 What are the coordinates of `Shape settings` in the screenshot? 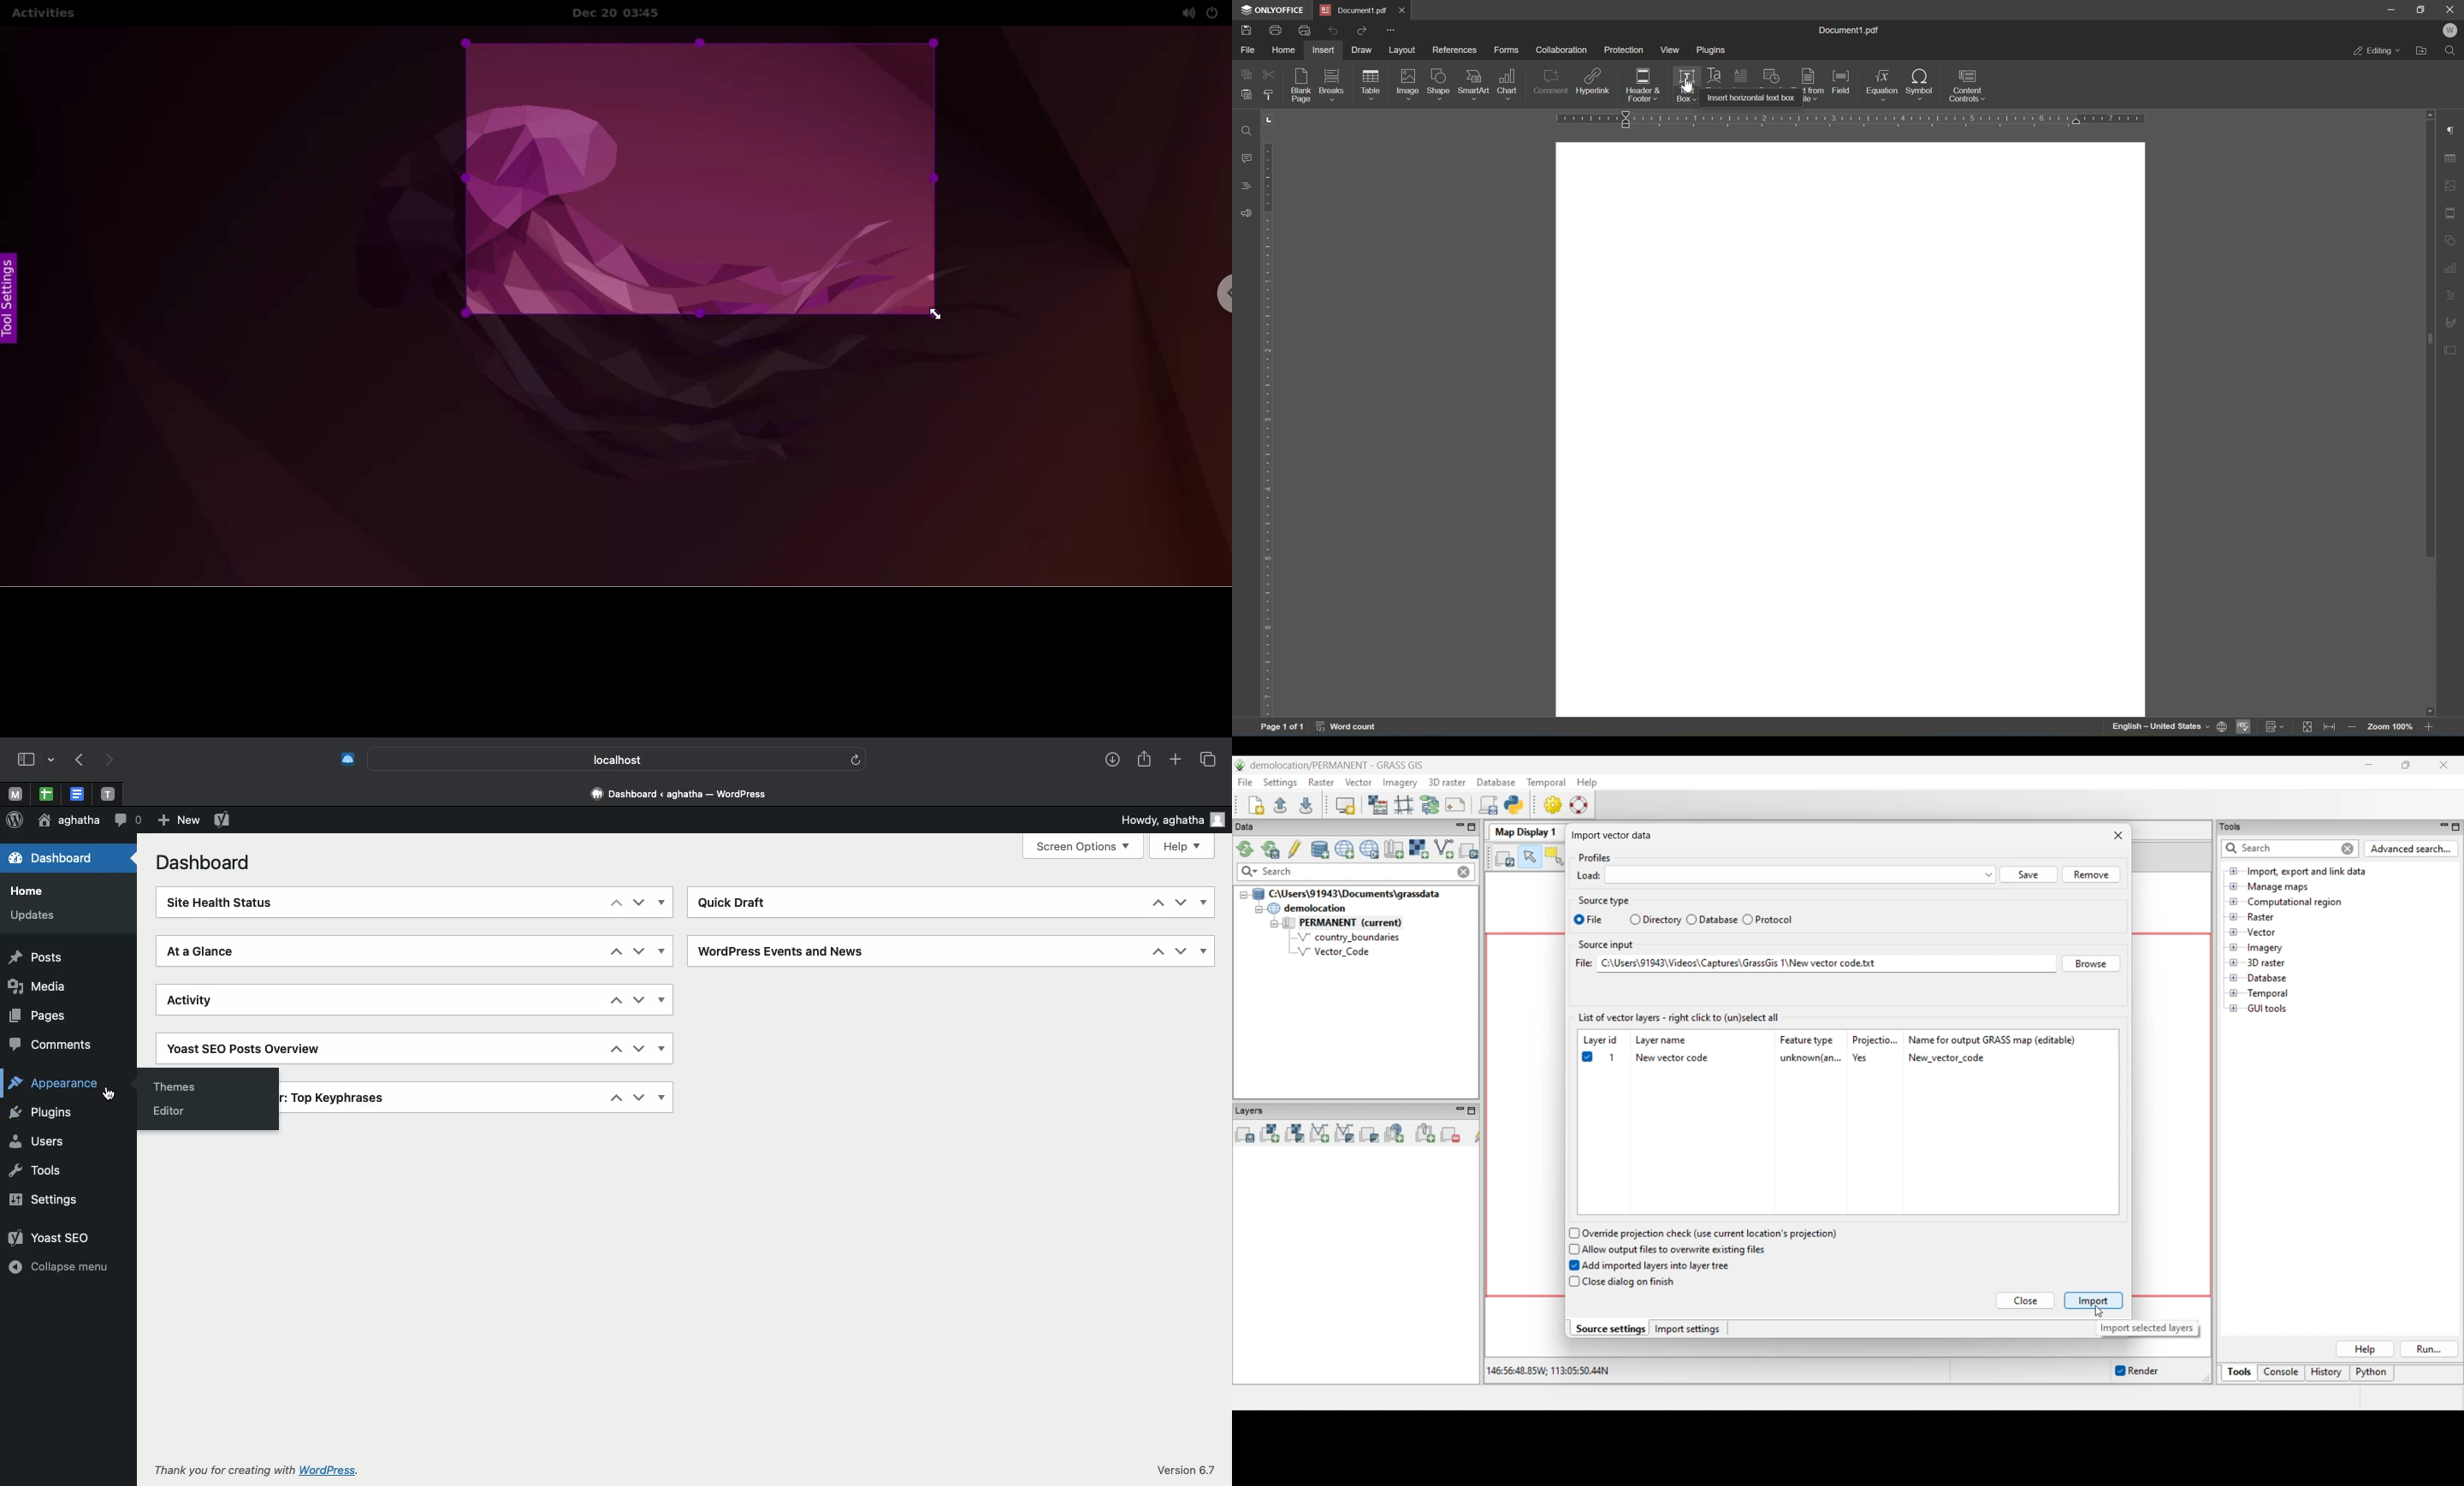 It's located at (2451, 239).